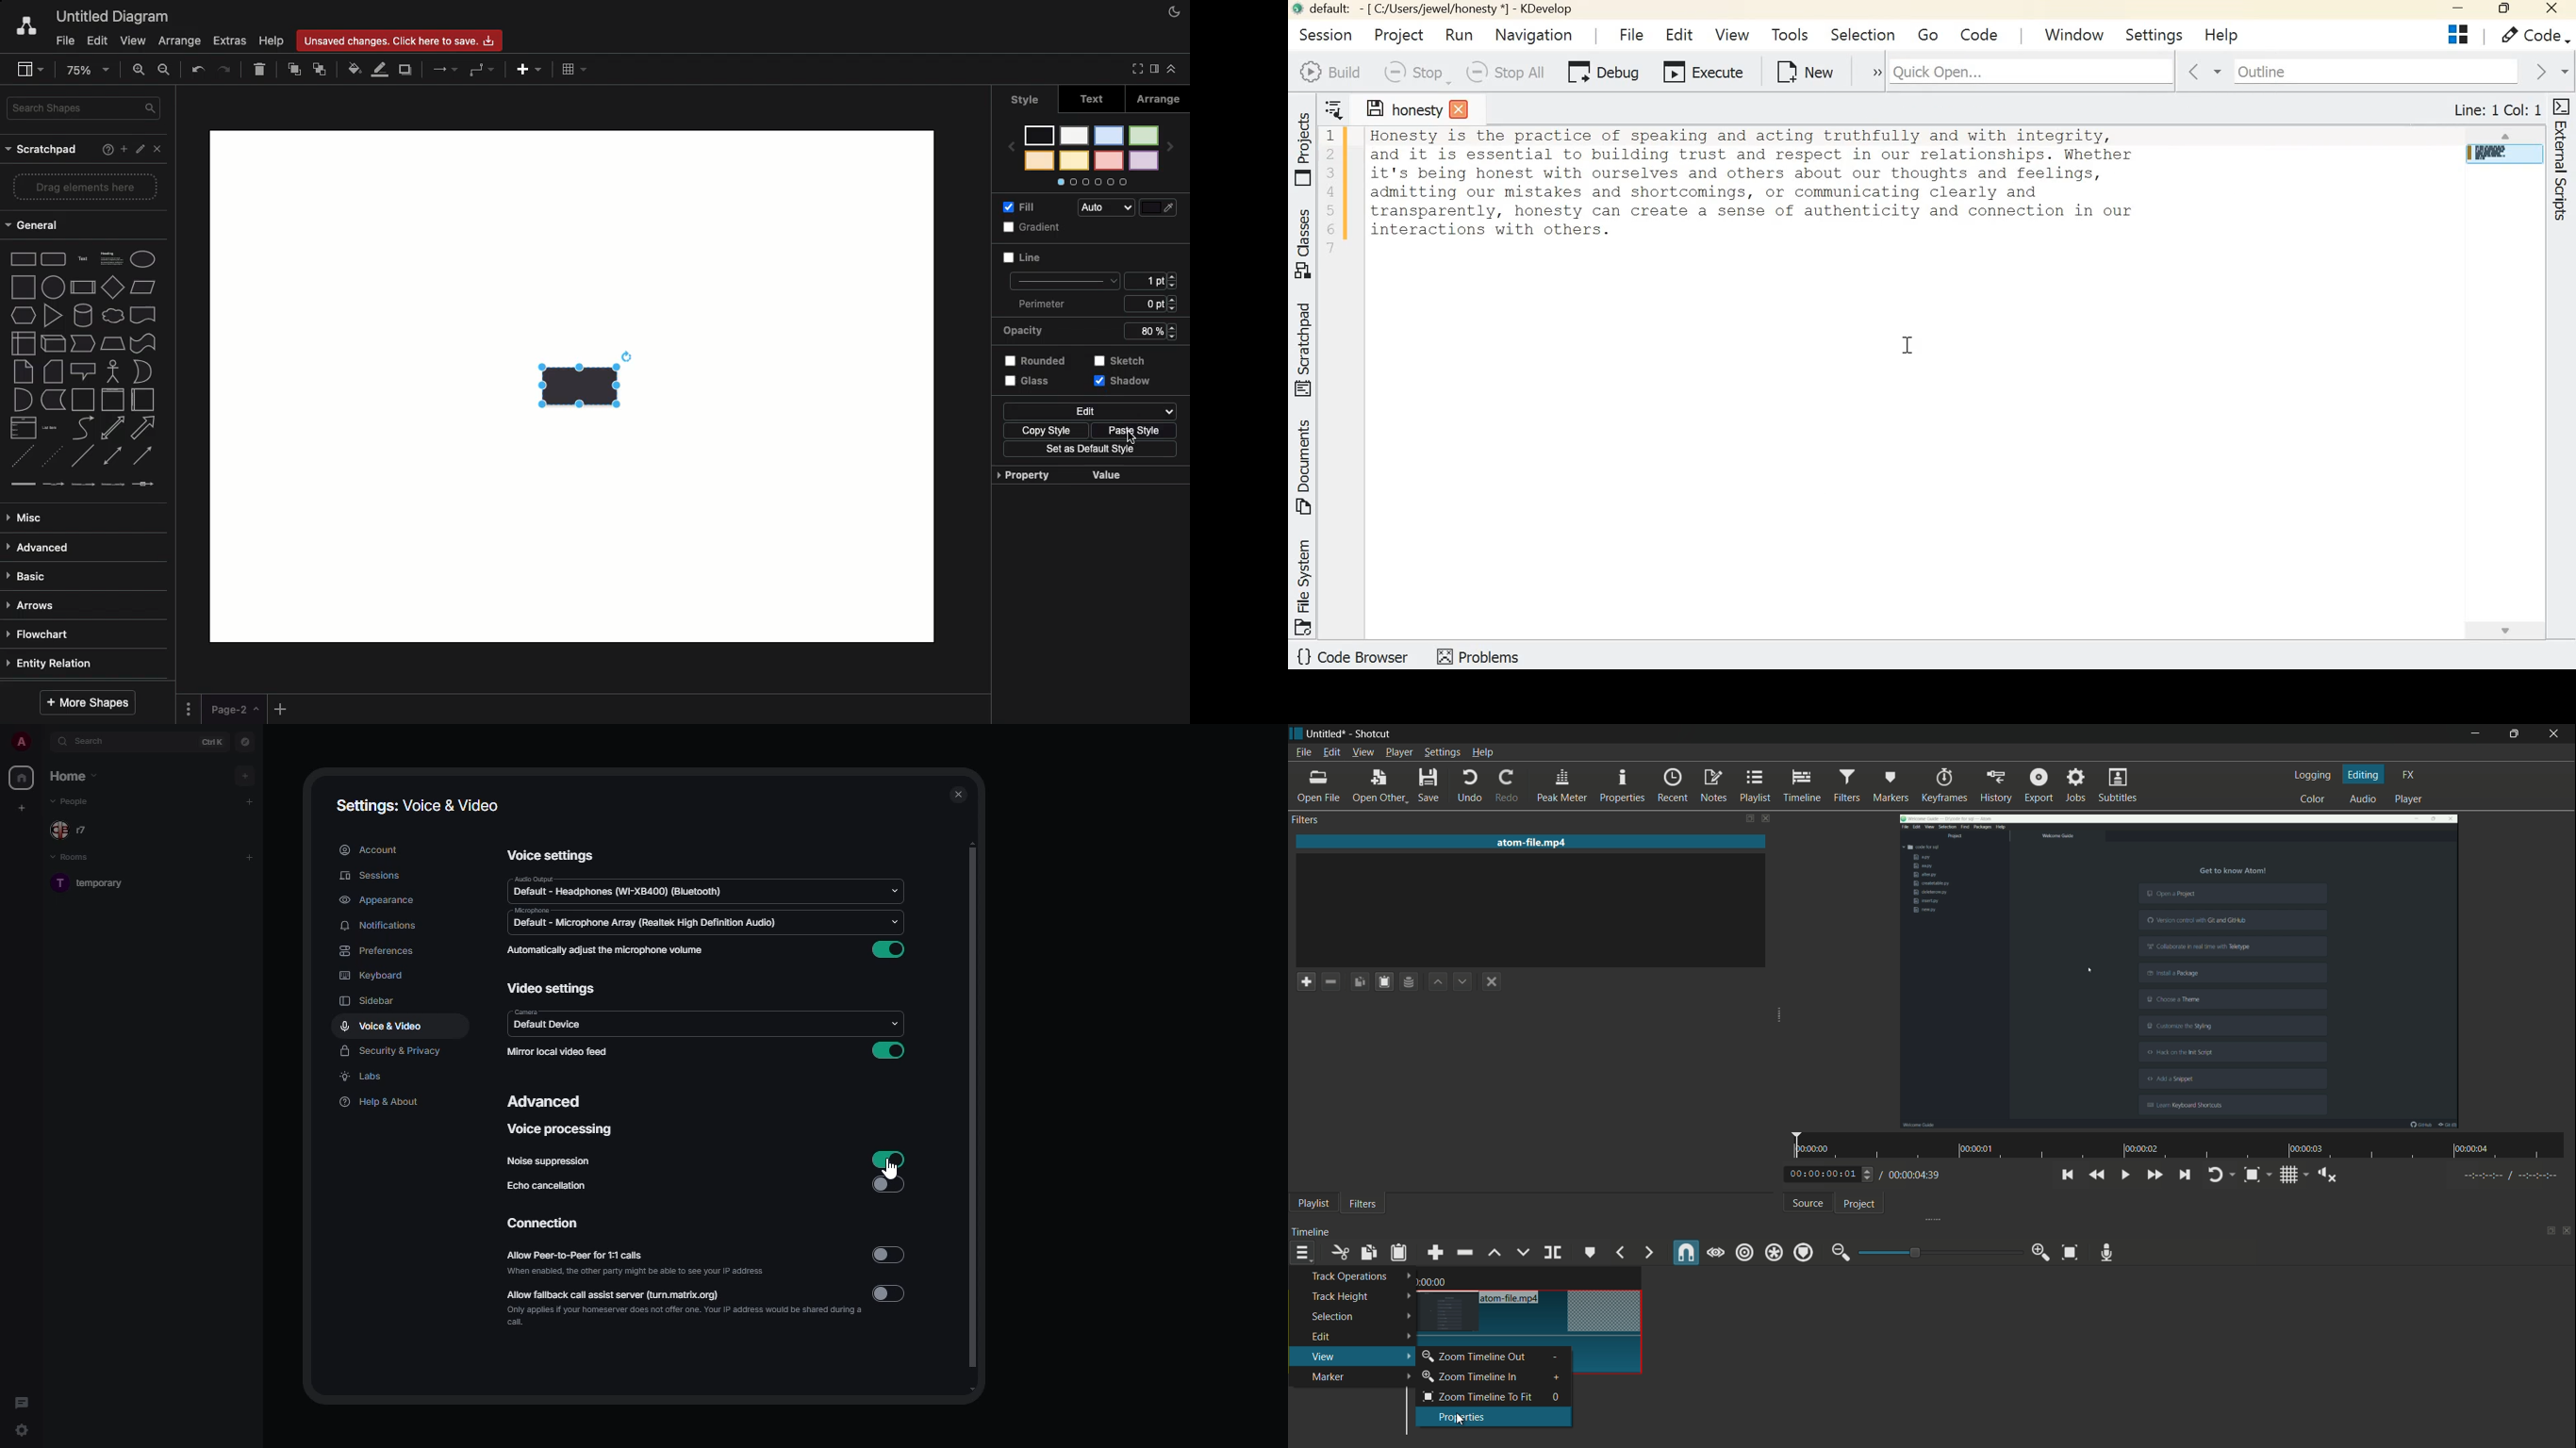  Describe the element at coordinates (2215, 1174) in the screenshot. I see `toggle player looping` at that location.